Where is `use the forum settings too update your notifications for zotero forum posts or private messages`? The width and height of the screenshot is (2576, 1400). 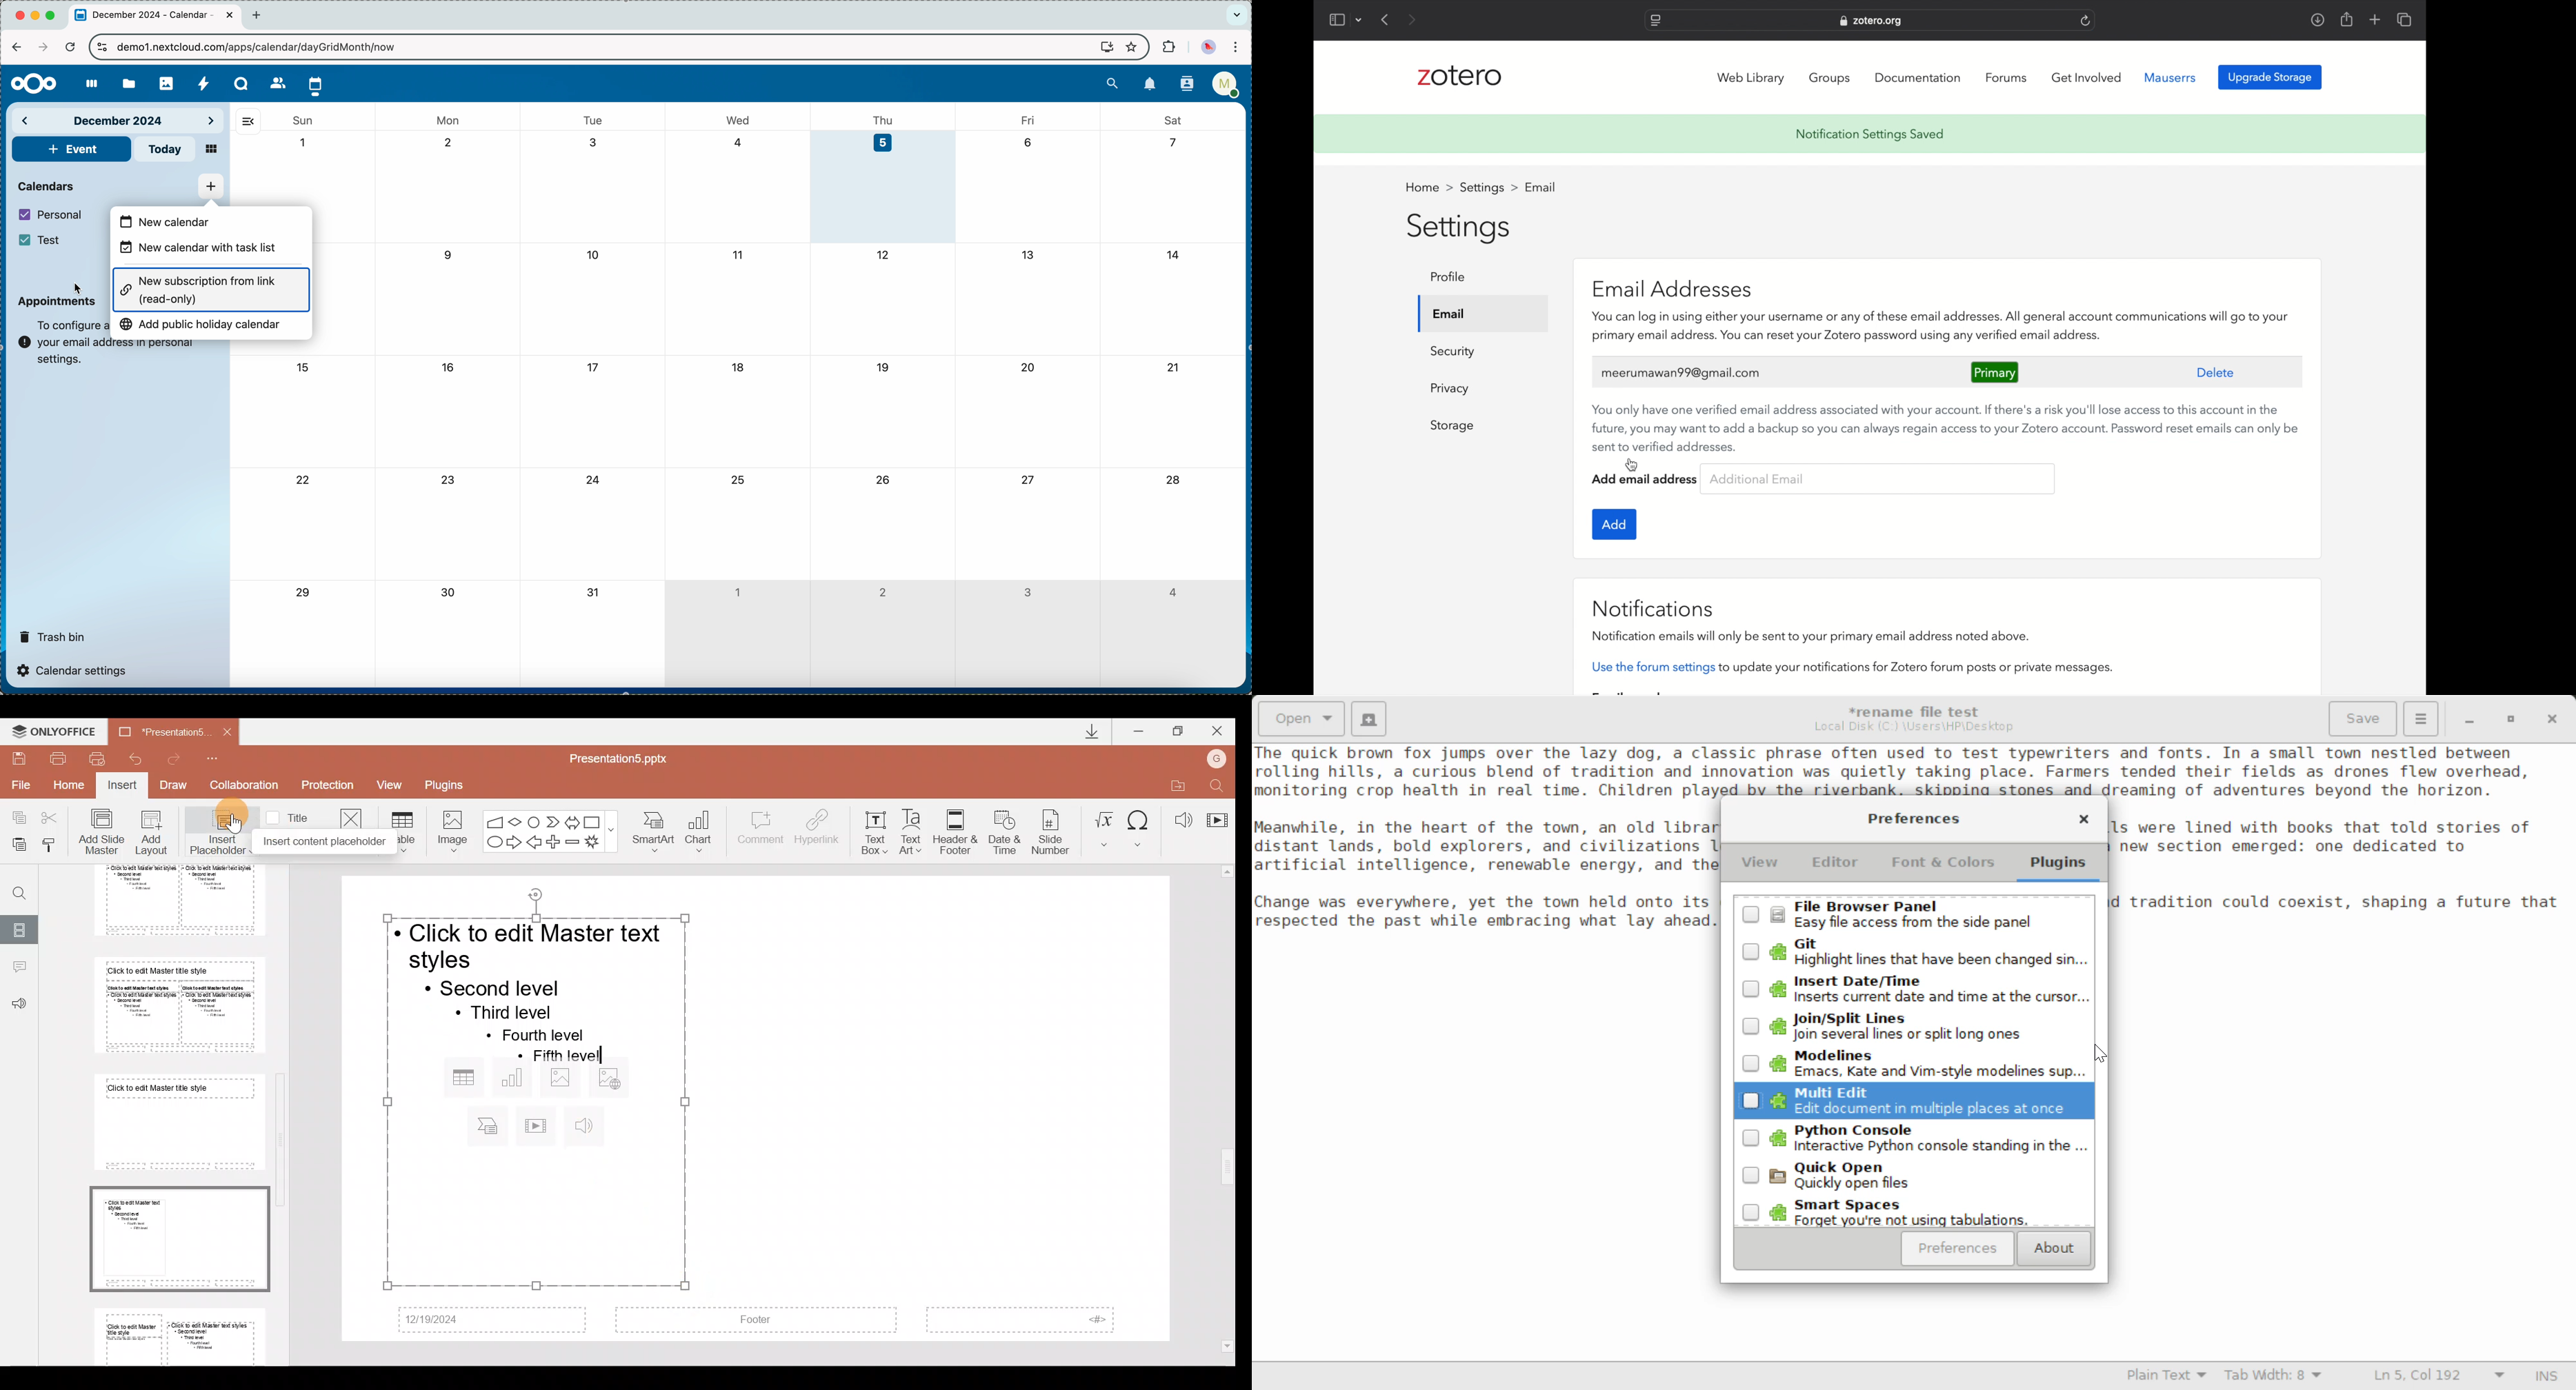 use the forum settings too update your notifications for zotero forum posts or private messages is located at coordinates (1851, 667).